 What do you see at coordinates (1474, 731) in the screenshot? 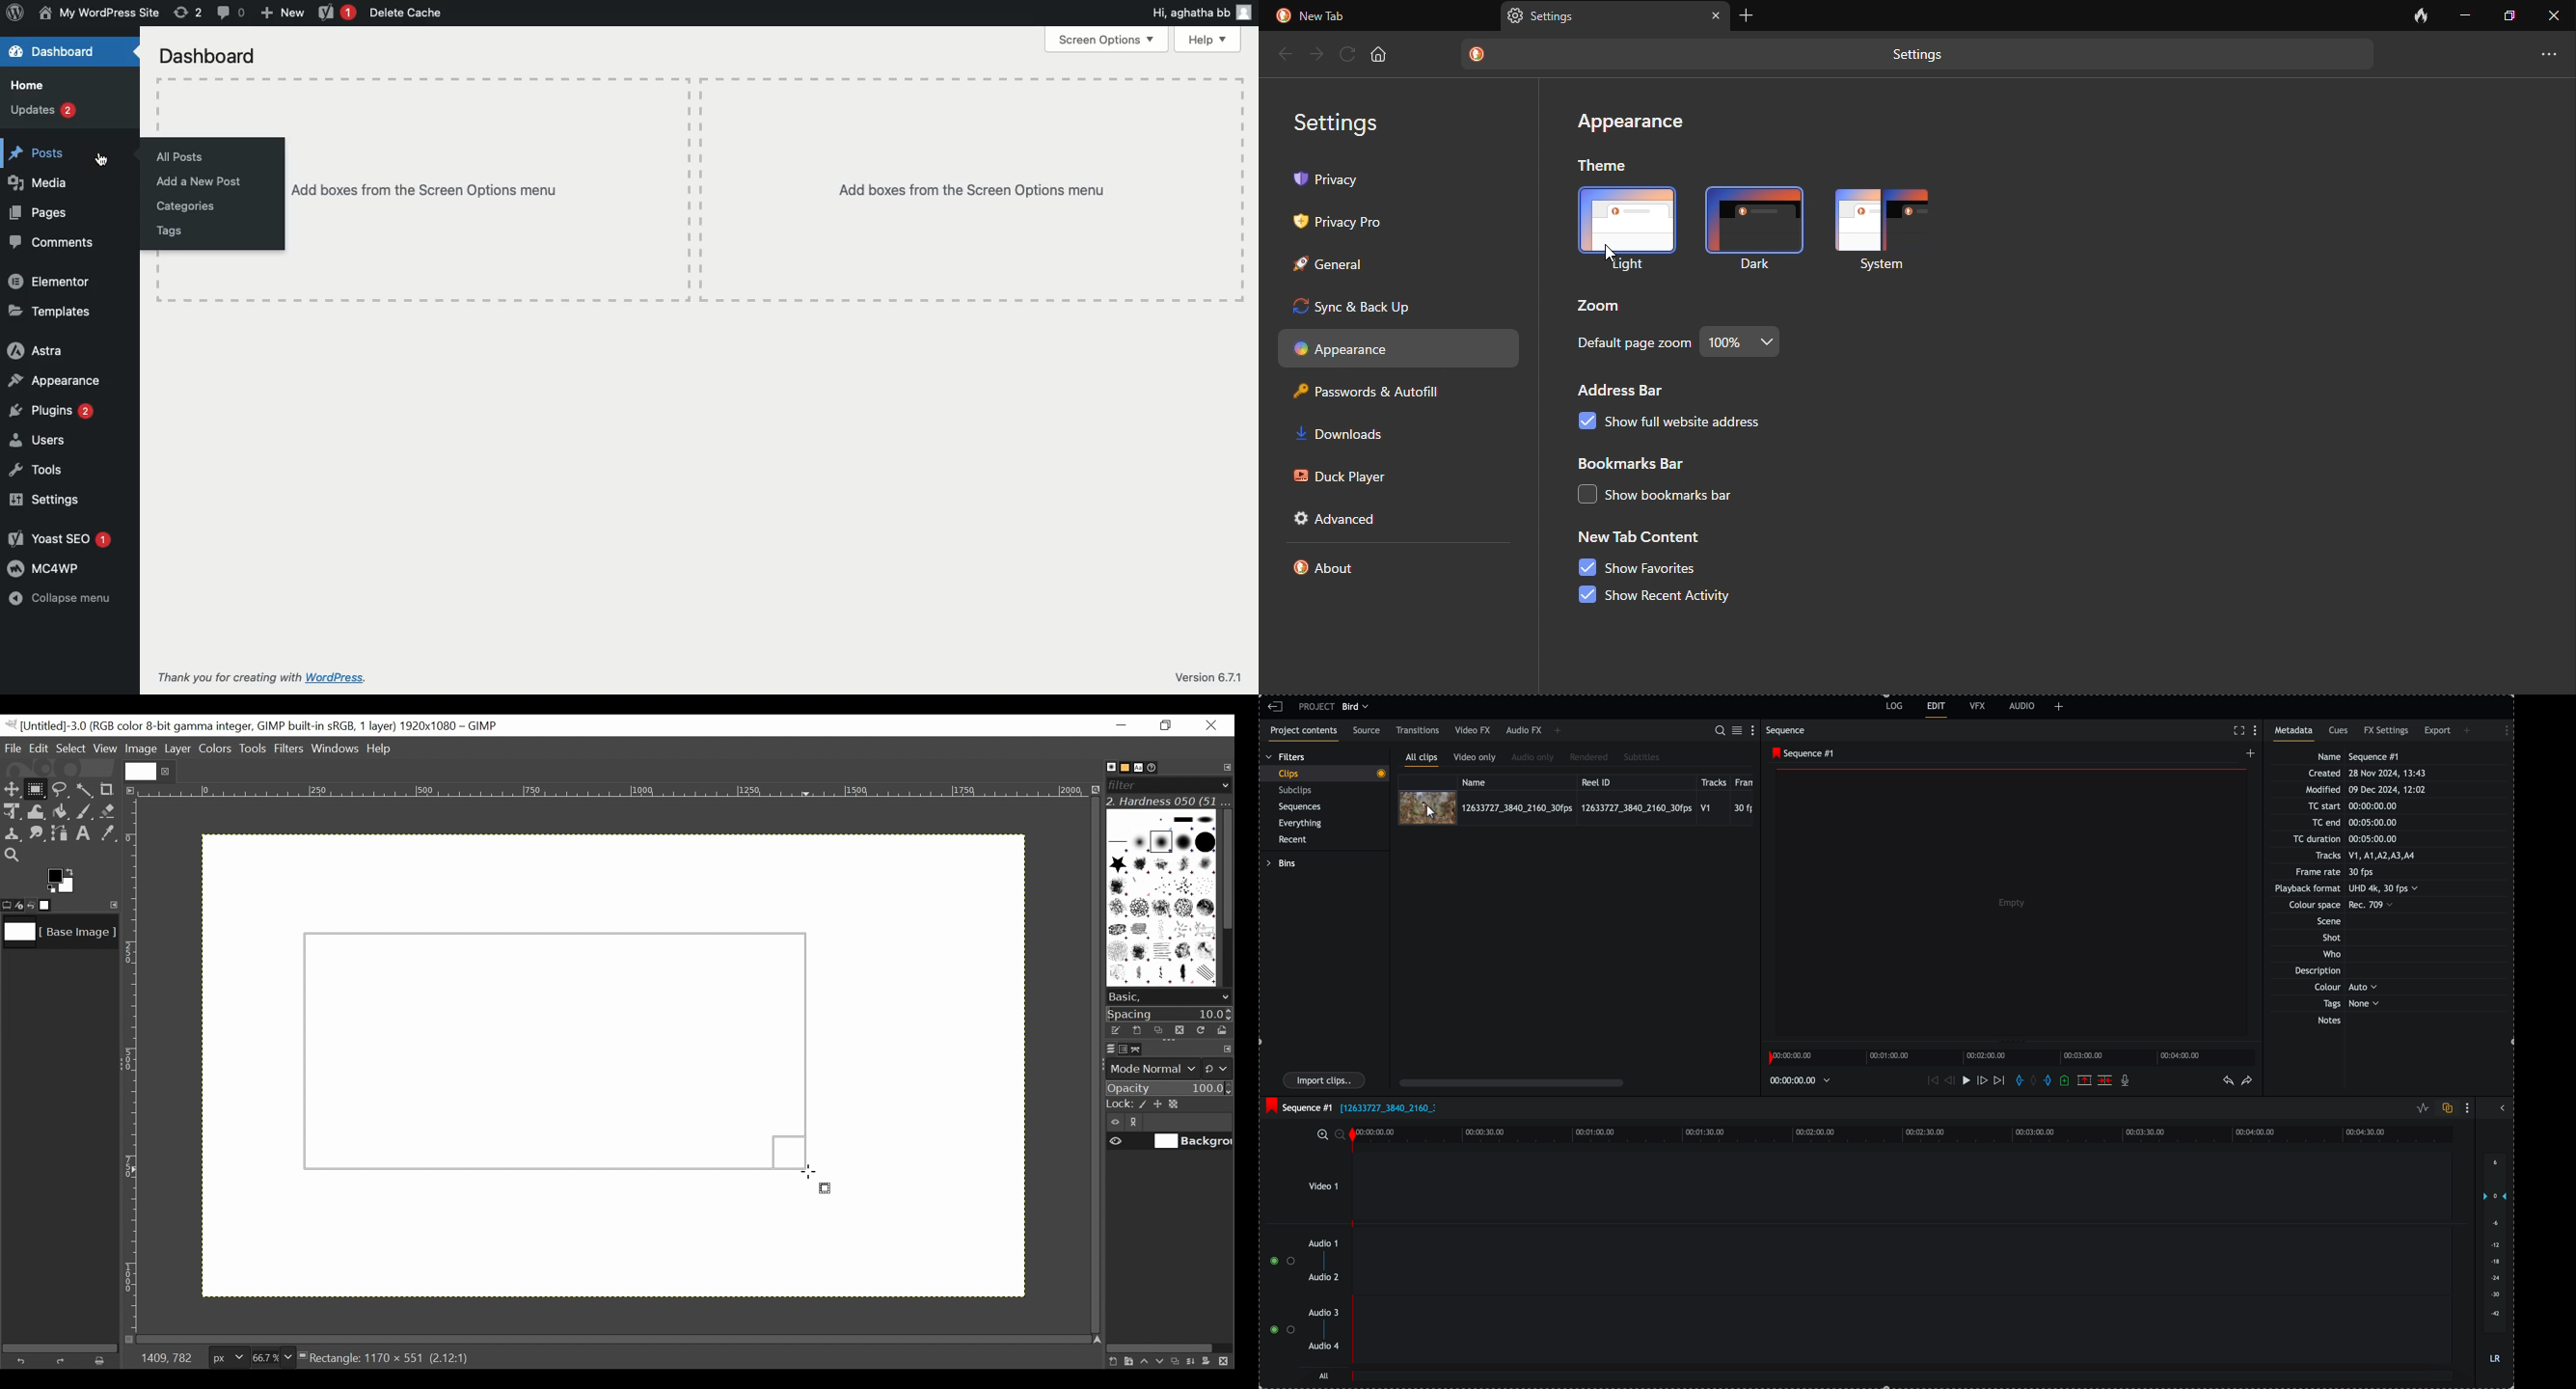
I see `video FX` at bounding box center [1474, 731].